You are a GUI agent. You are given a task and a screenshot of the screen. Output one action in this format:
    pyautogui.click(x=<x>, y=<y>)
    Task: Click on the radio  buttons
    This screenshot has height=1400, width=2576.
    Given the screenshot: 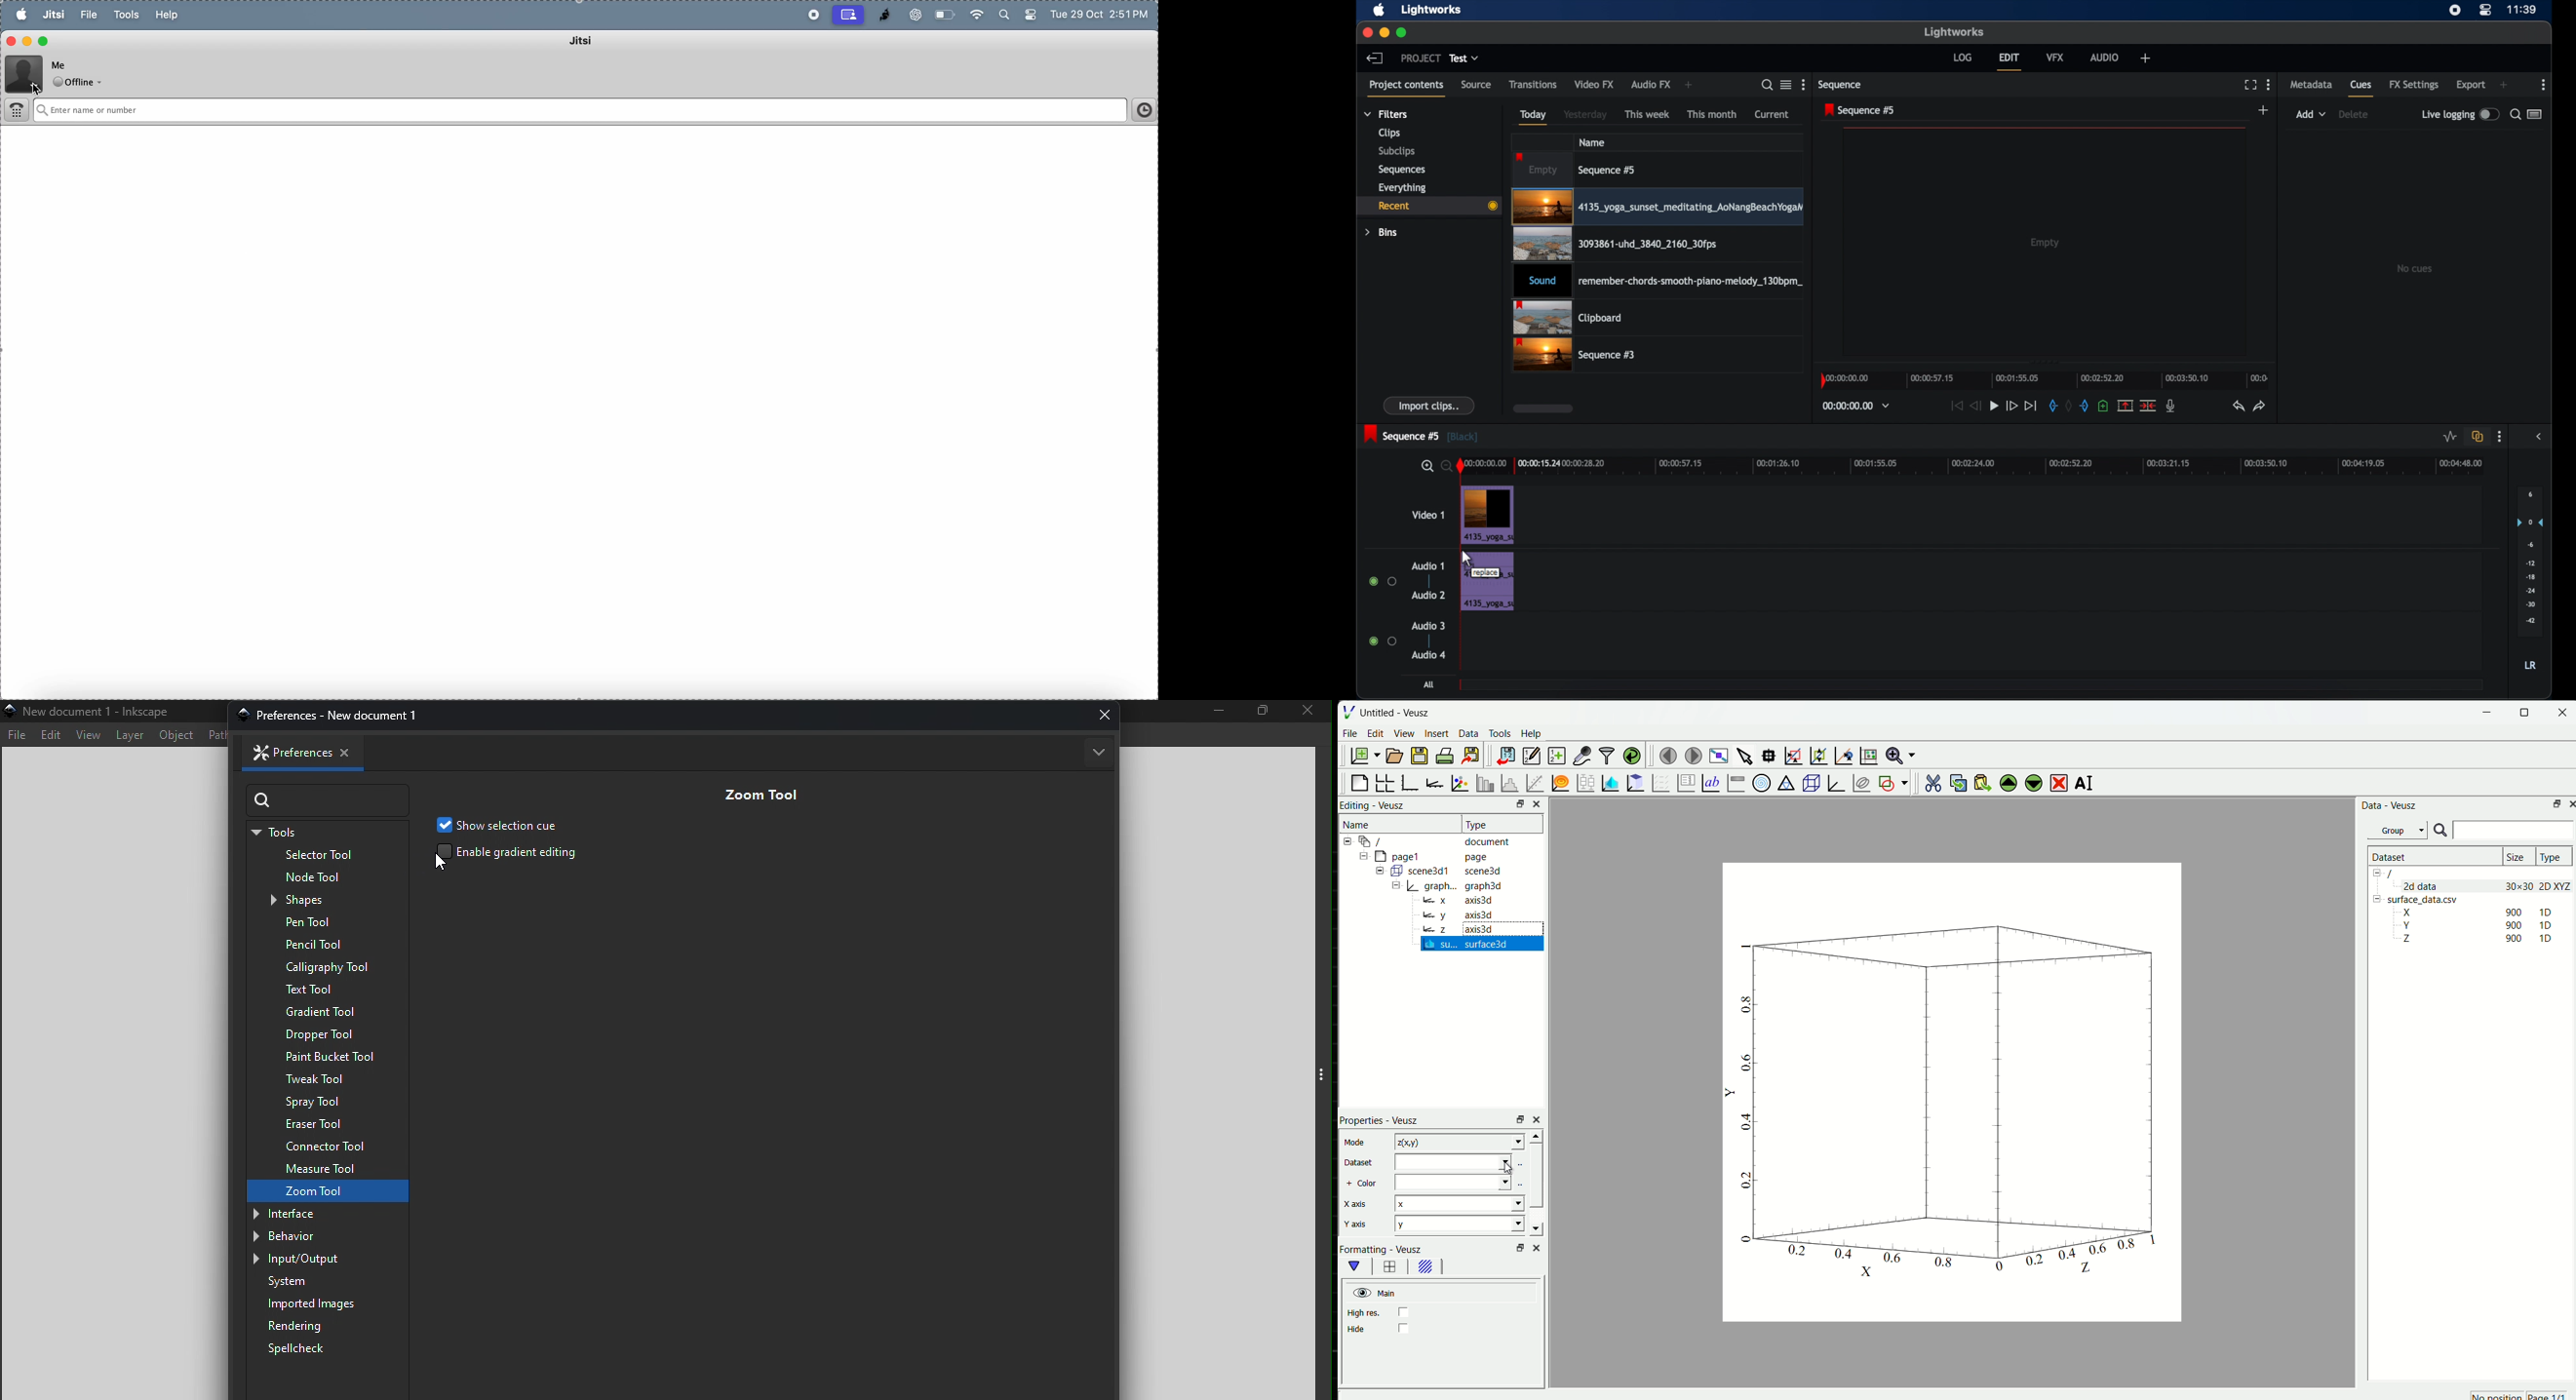 What is the action you would take?
    pyautogui.click(x=1383, y=641)
    